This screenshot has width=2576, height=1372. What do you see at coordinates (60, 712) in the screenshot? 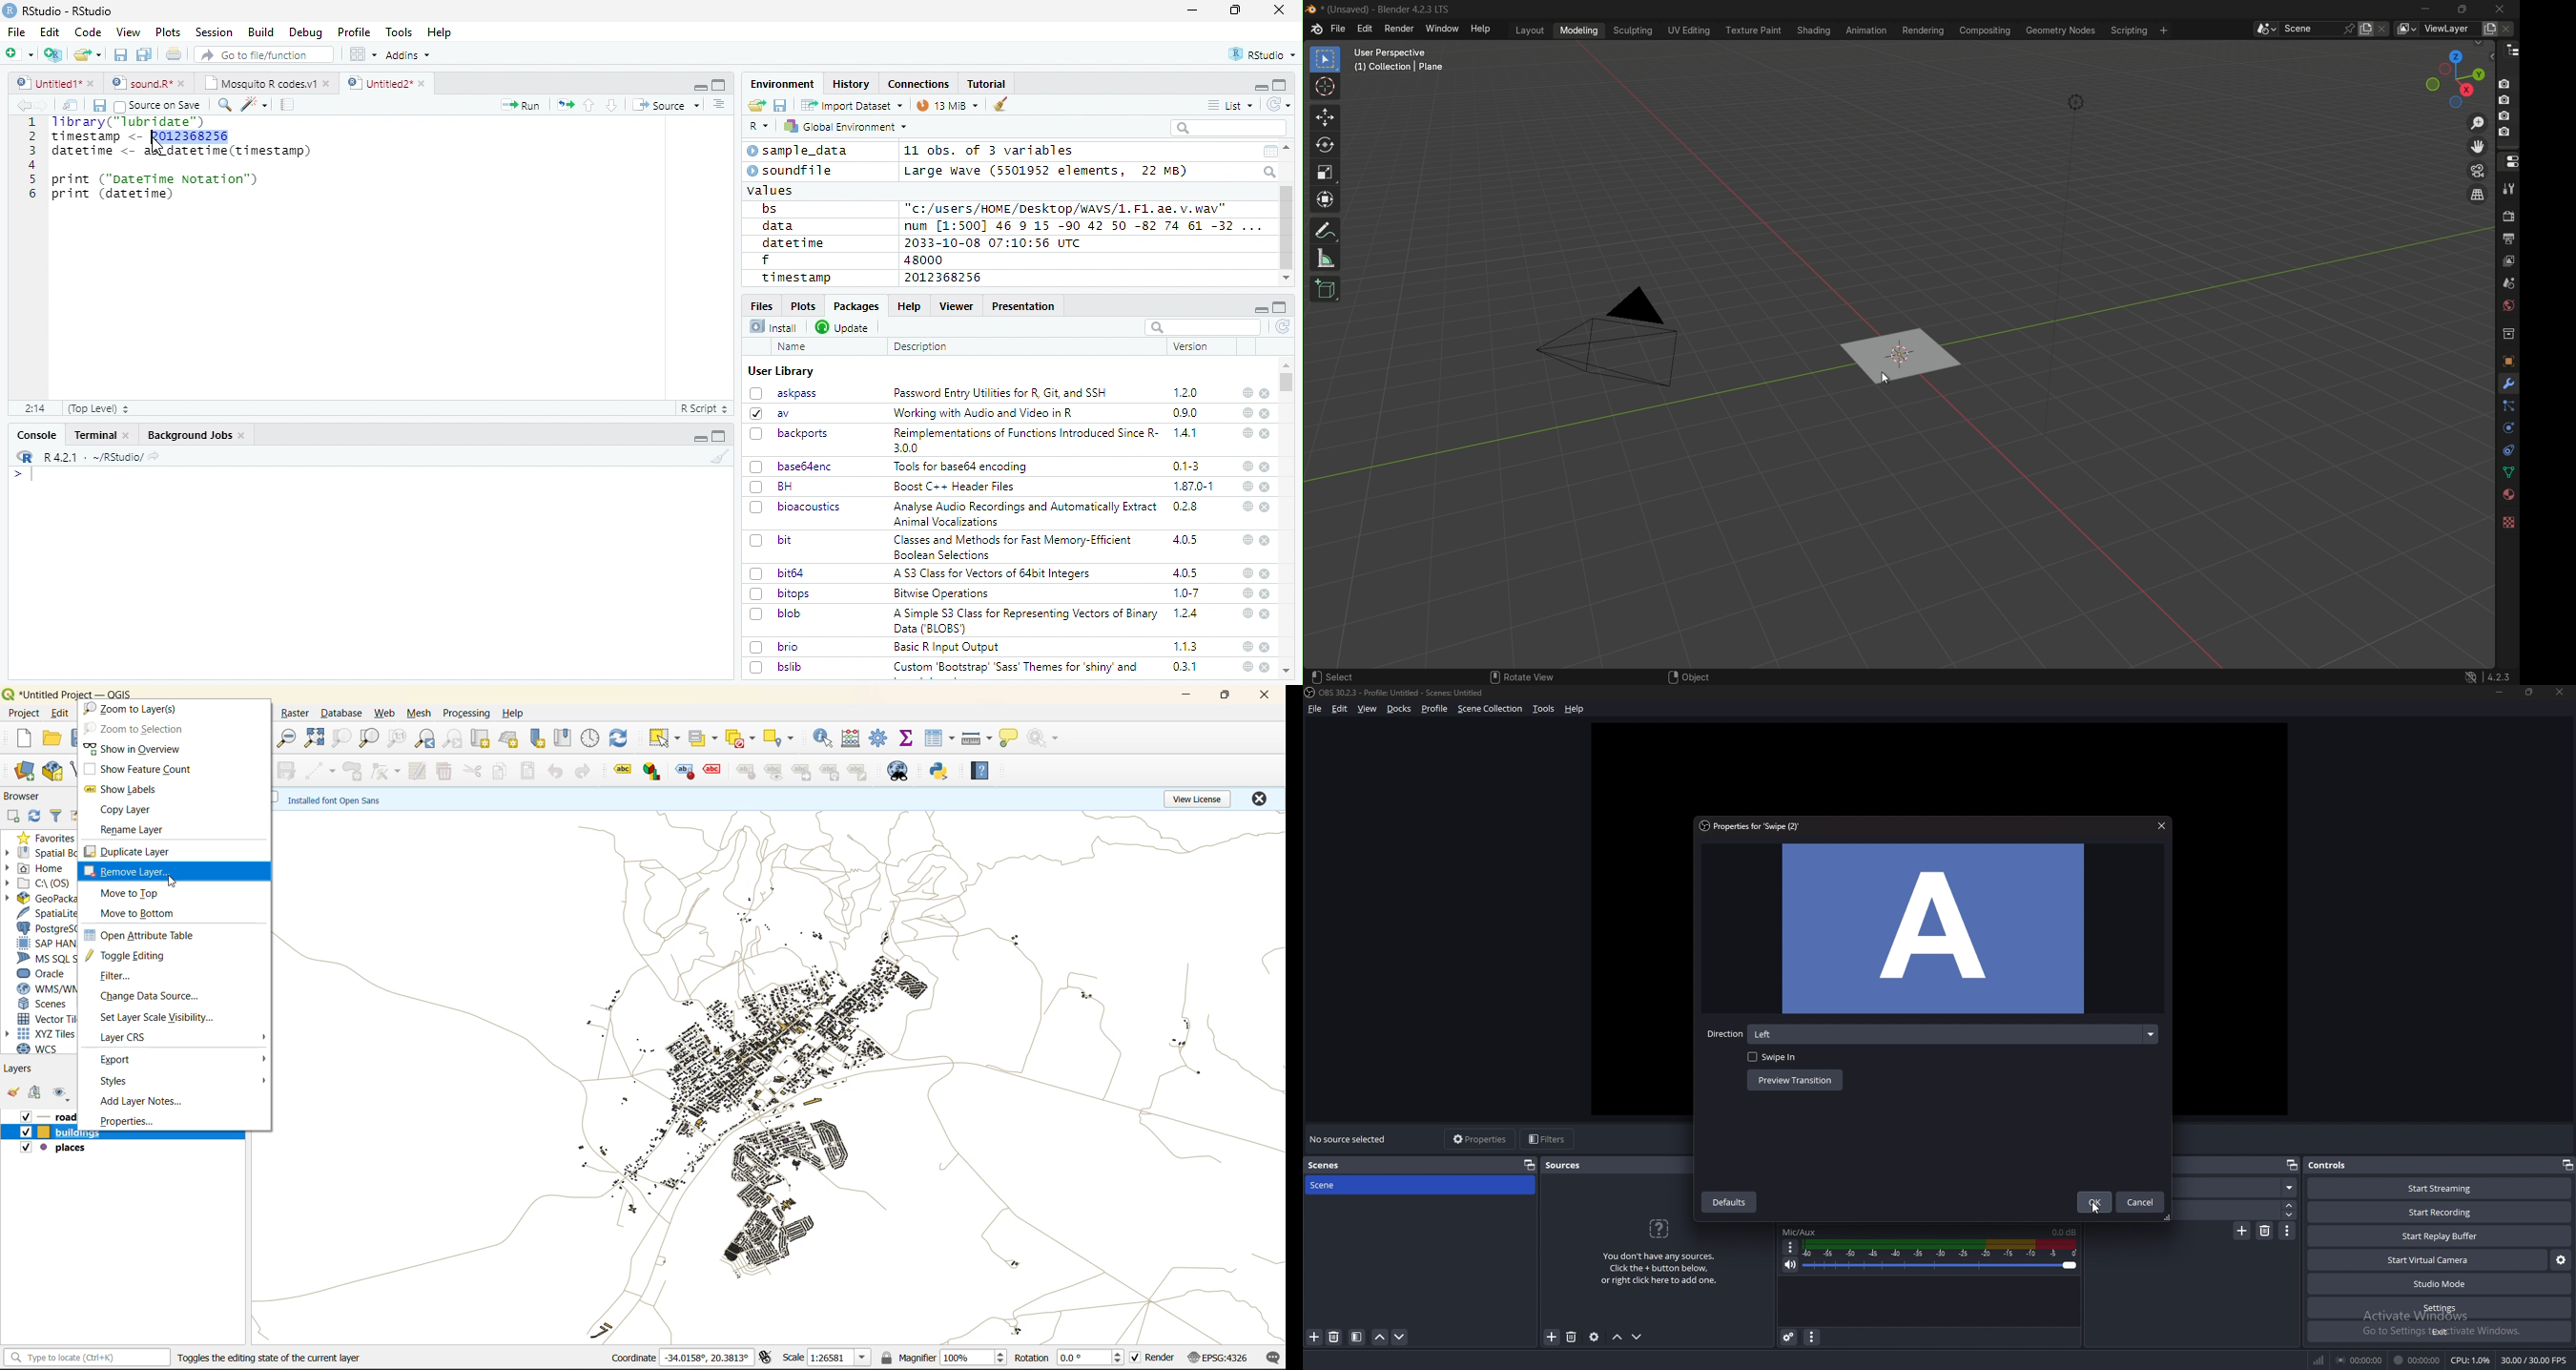
I see `edit` at bounding box center [60, 712].